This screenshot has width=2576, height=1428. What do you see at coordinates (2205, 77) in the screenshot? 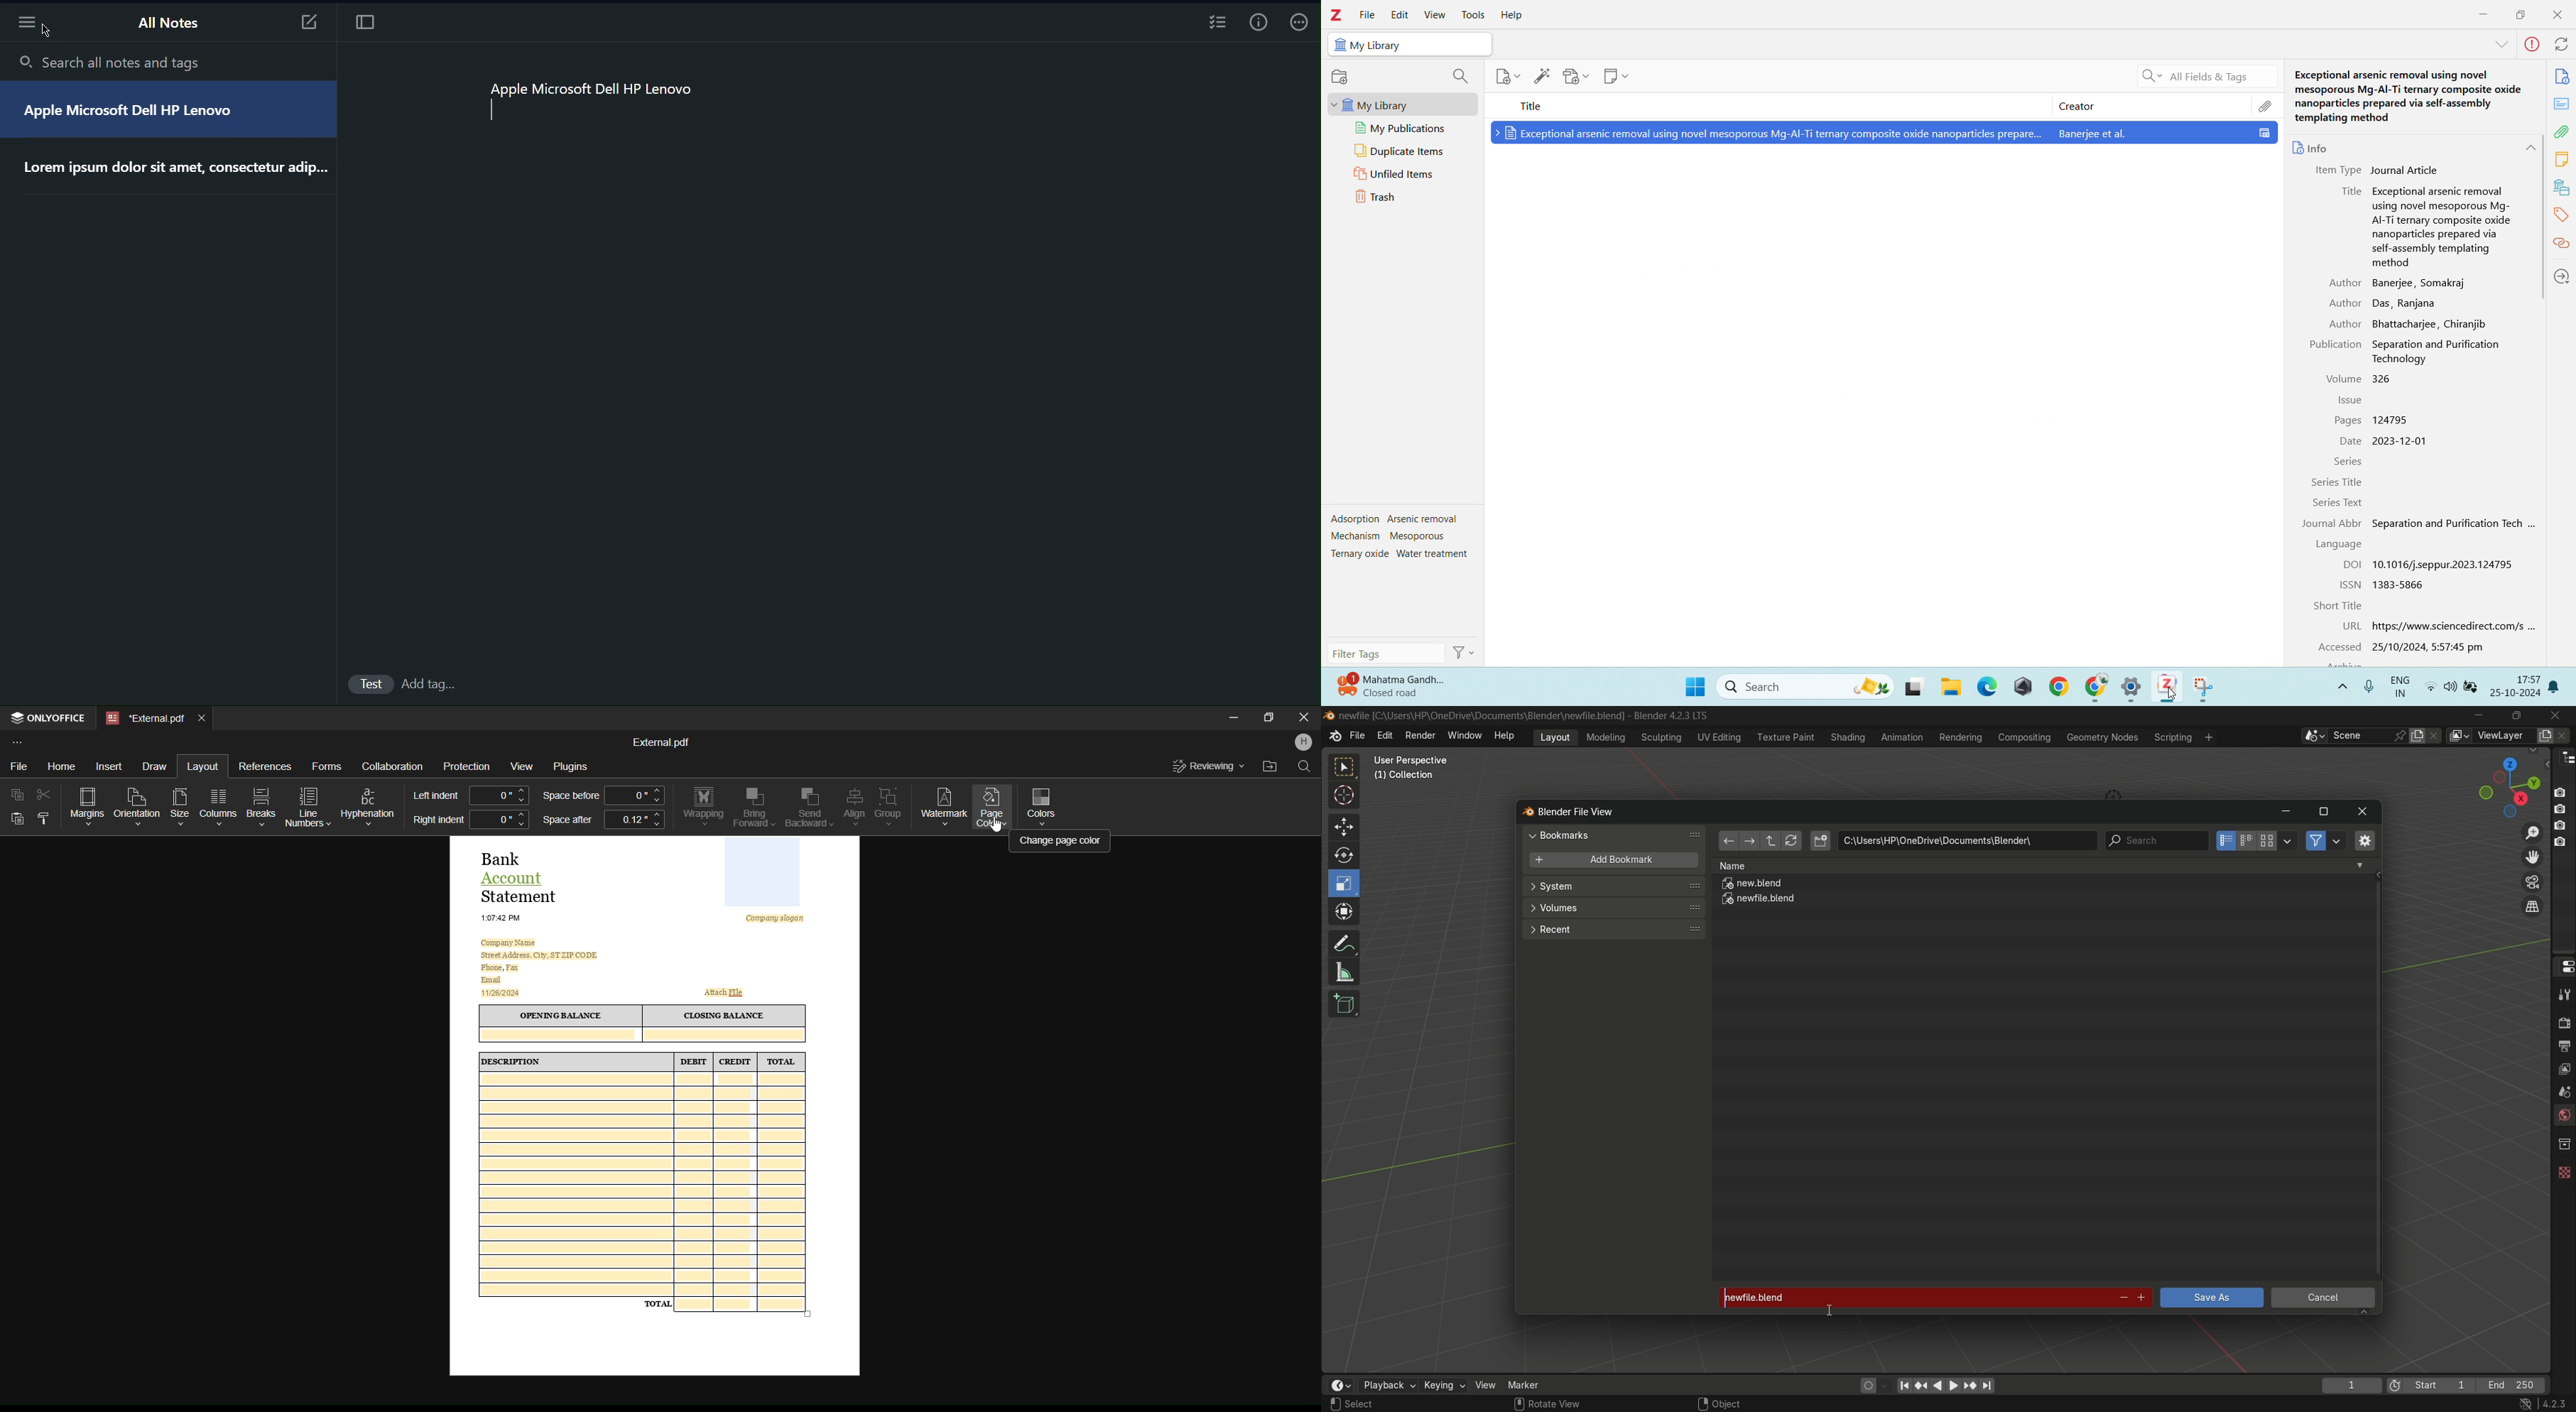
I see `search all fields & tags` at bounding box center [2205, 77].